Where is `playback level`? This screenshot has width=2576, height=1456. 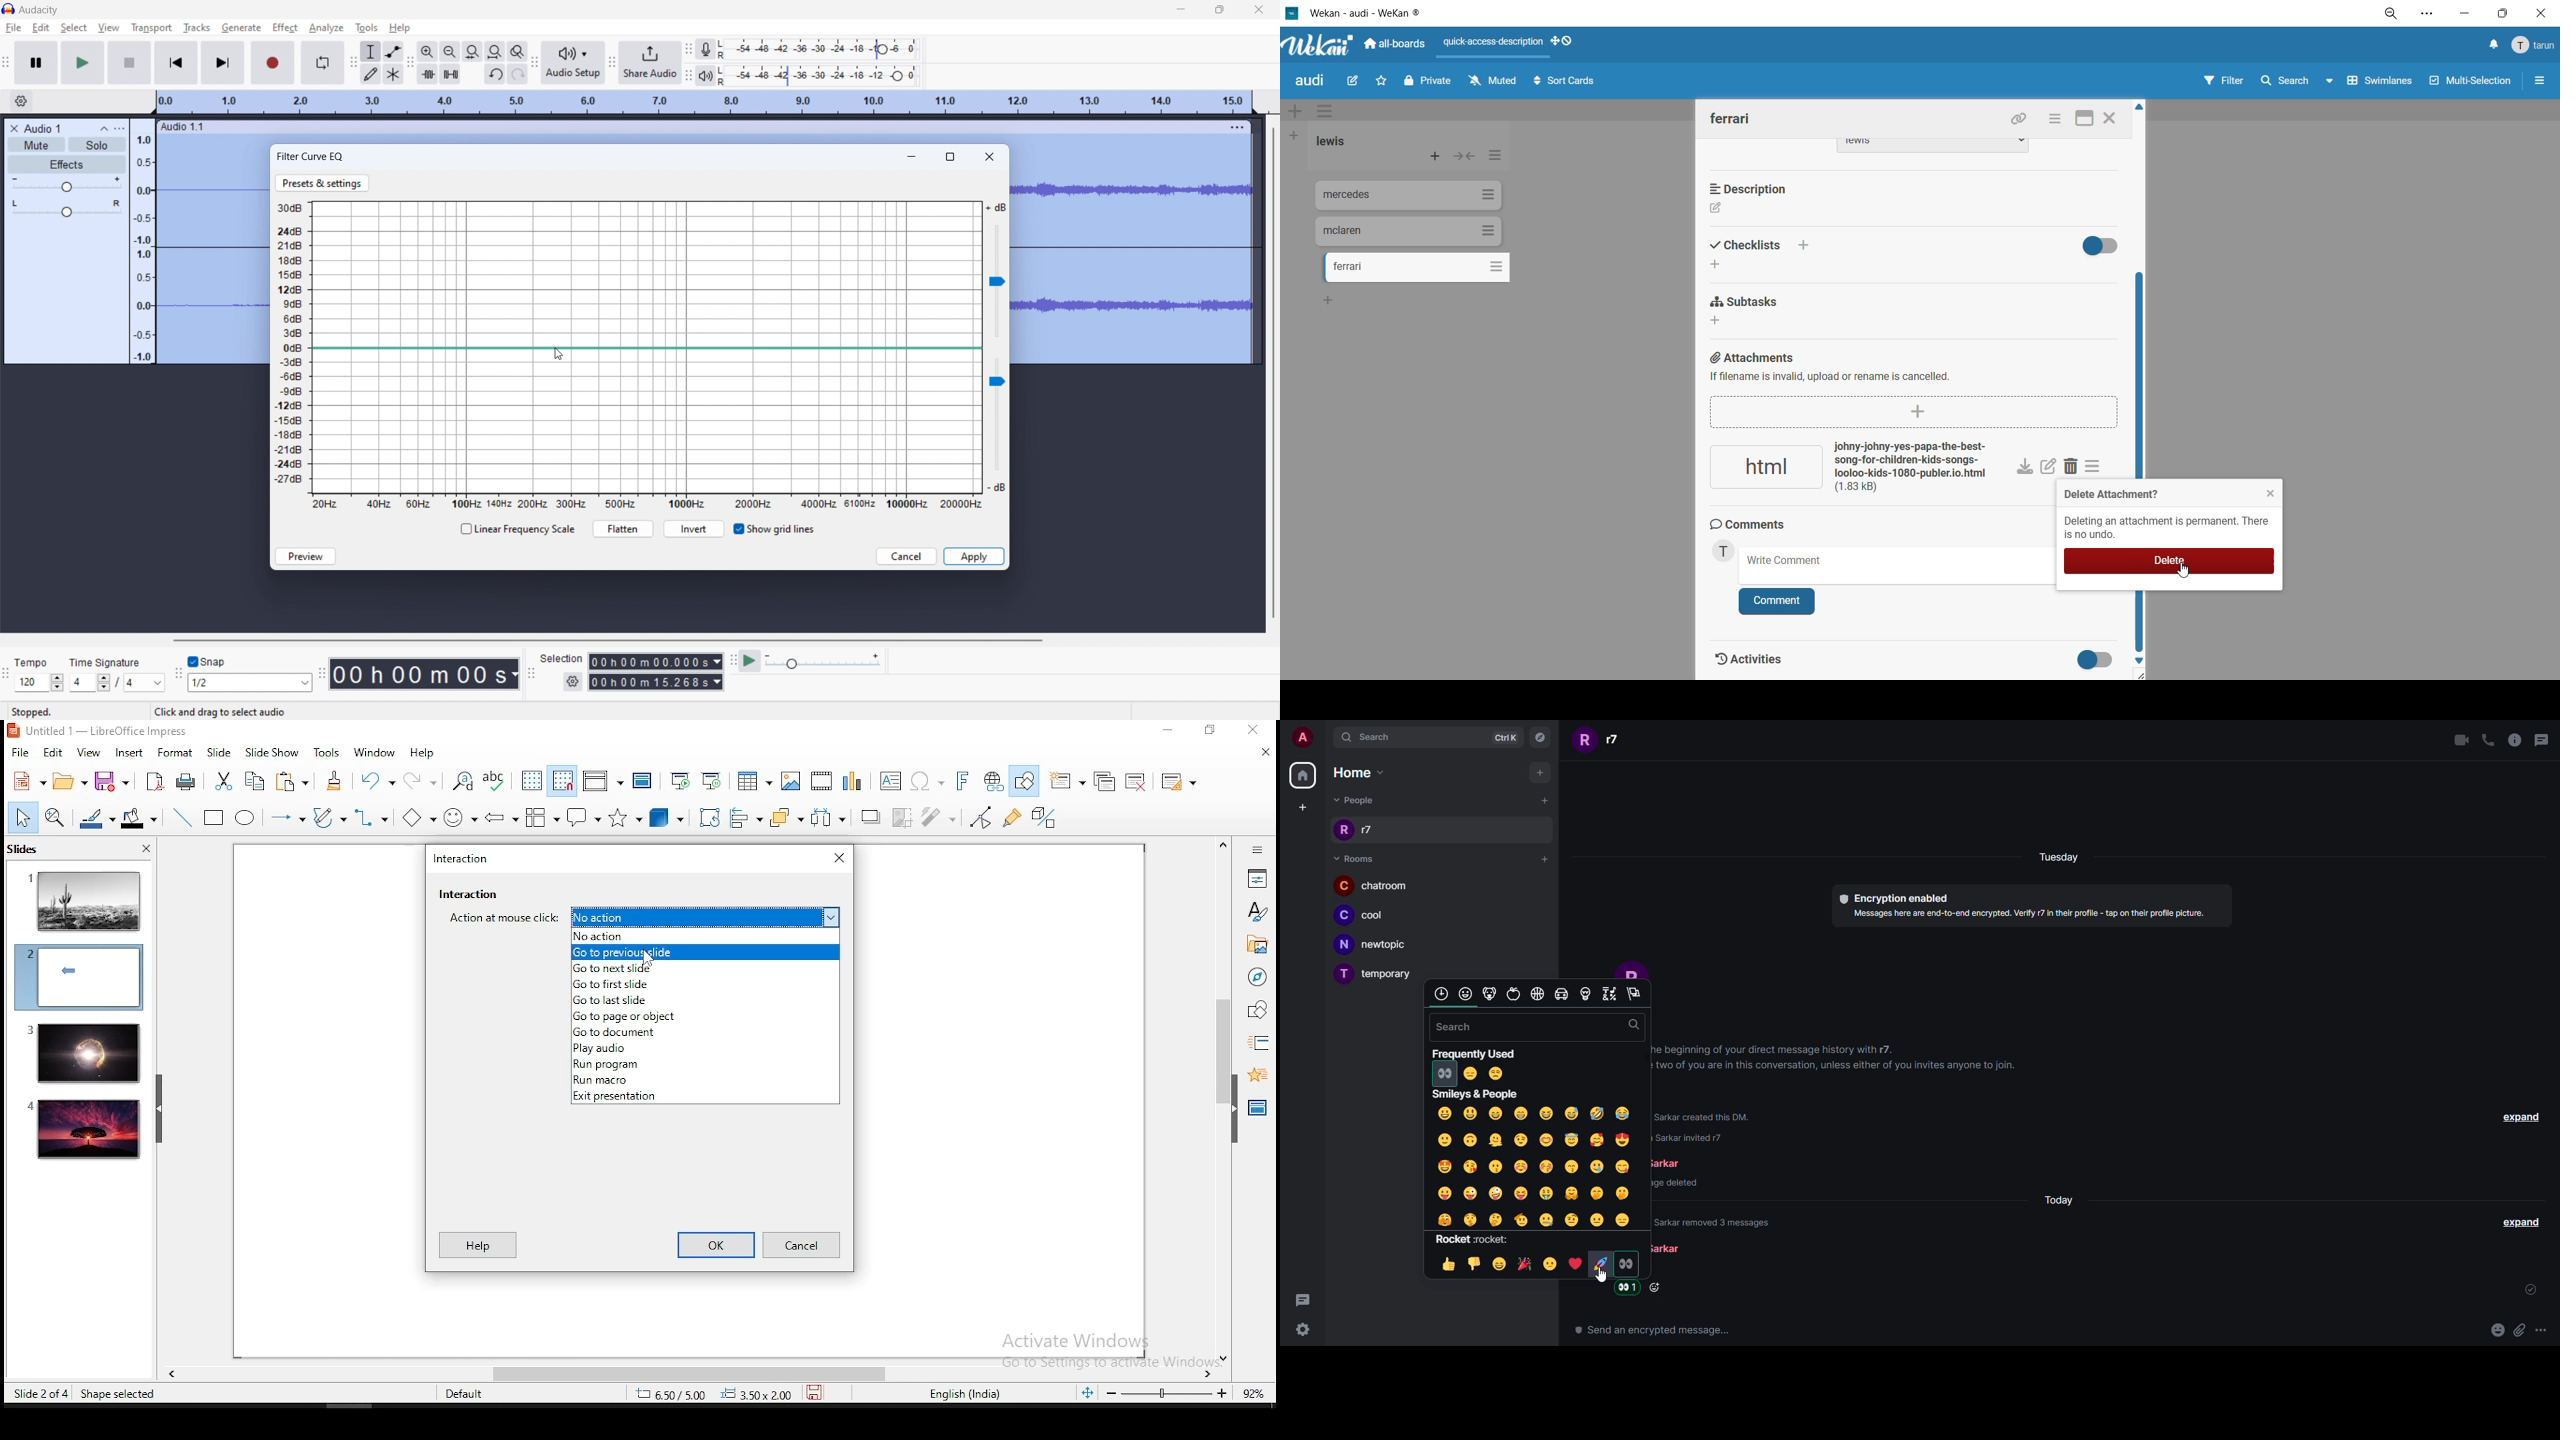
playback level is located at coordinates (823, 76).